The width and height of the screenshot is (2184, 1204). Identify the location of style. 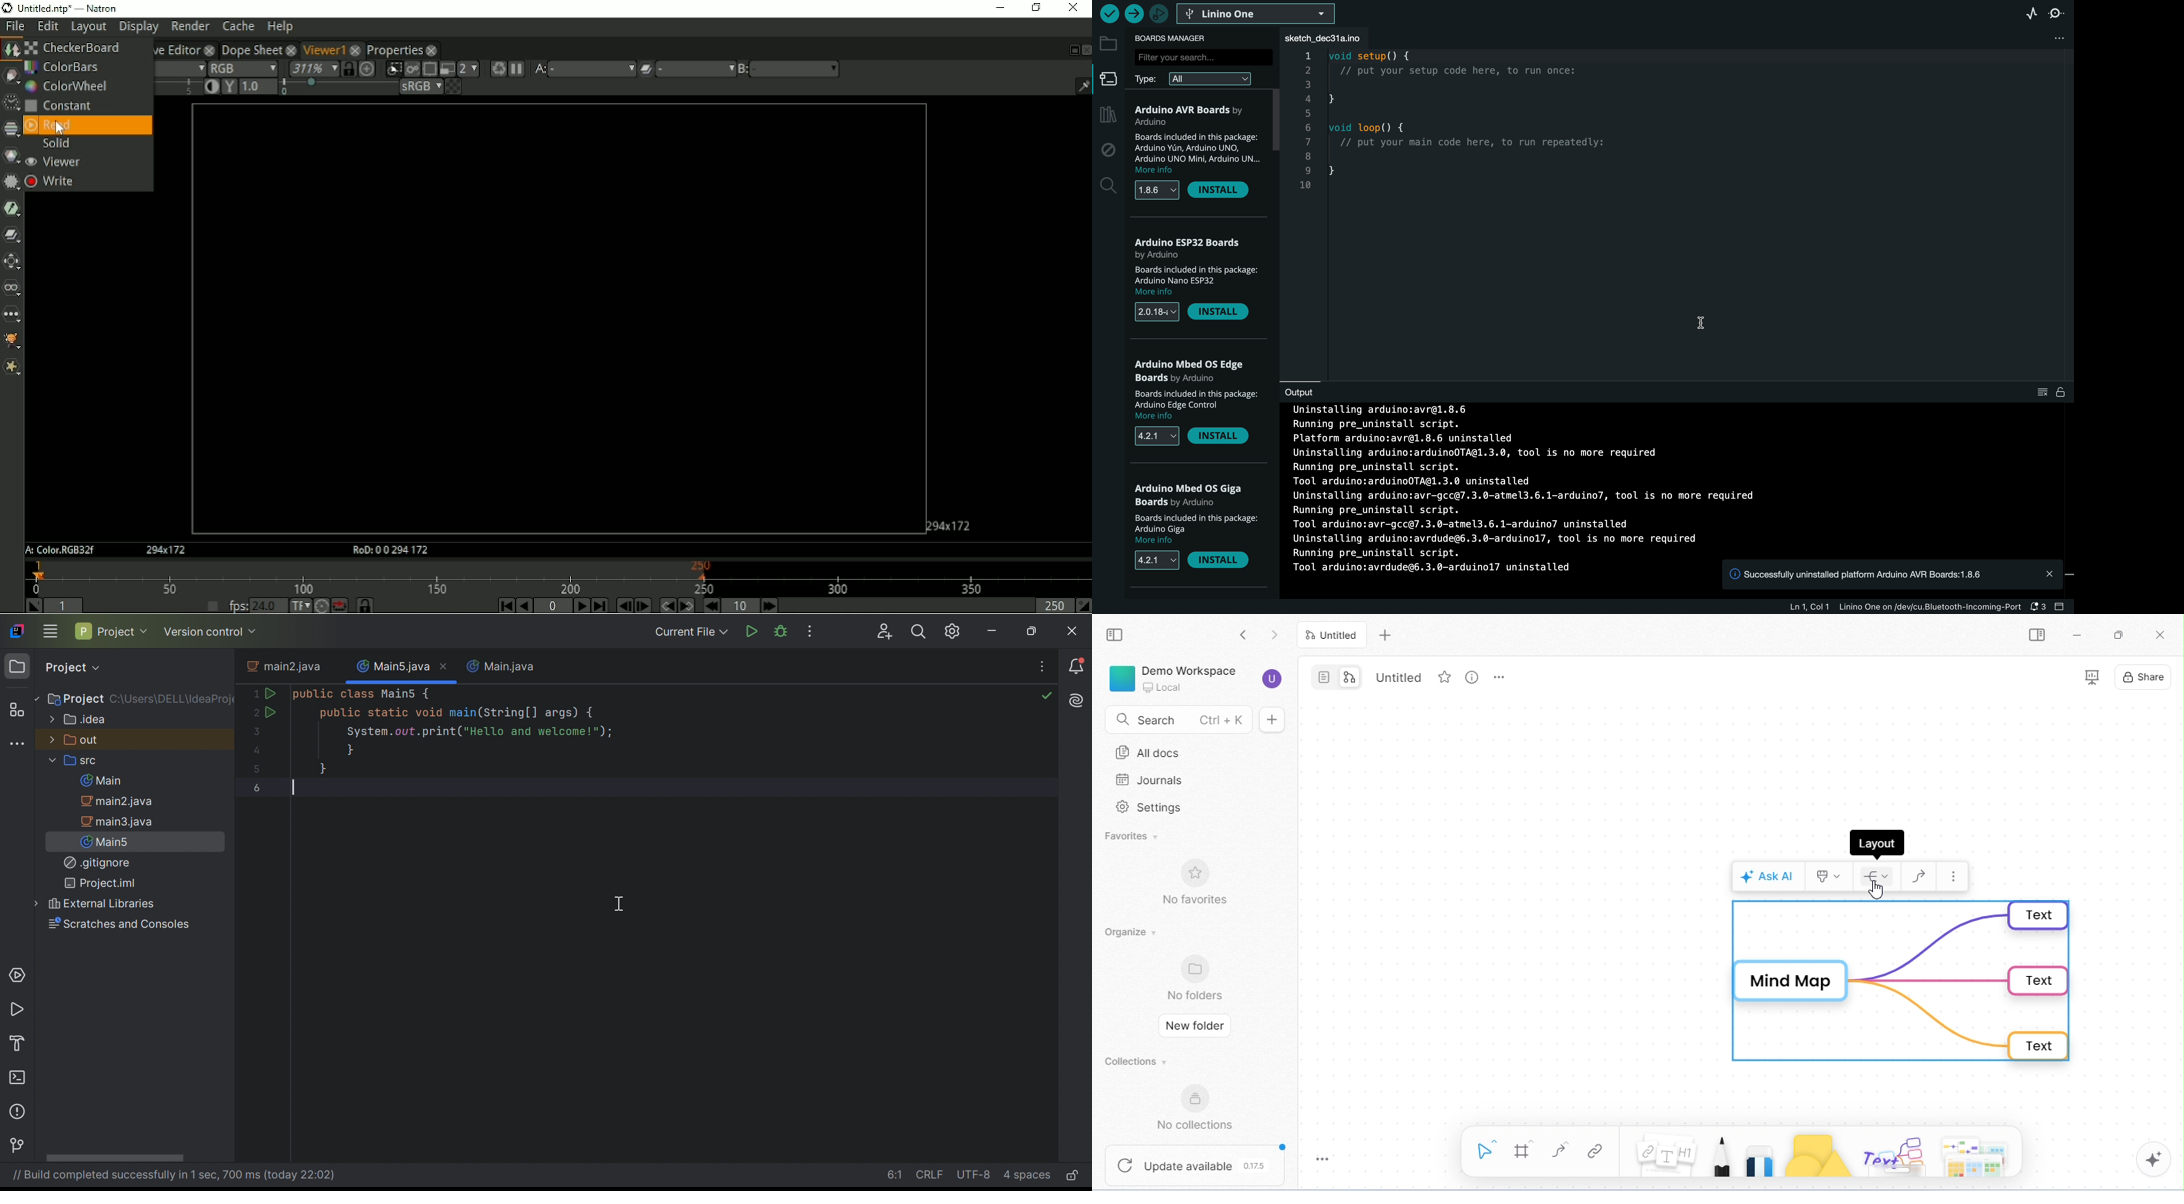
(1832, 875).